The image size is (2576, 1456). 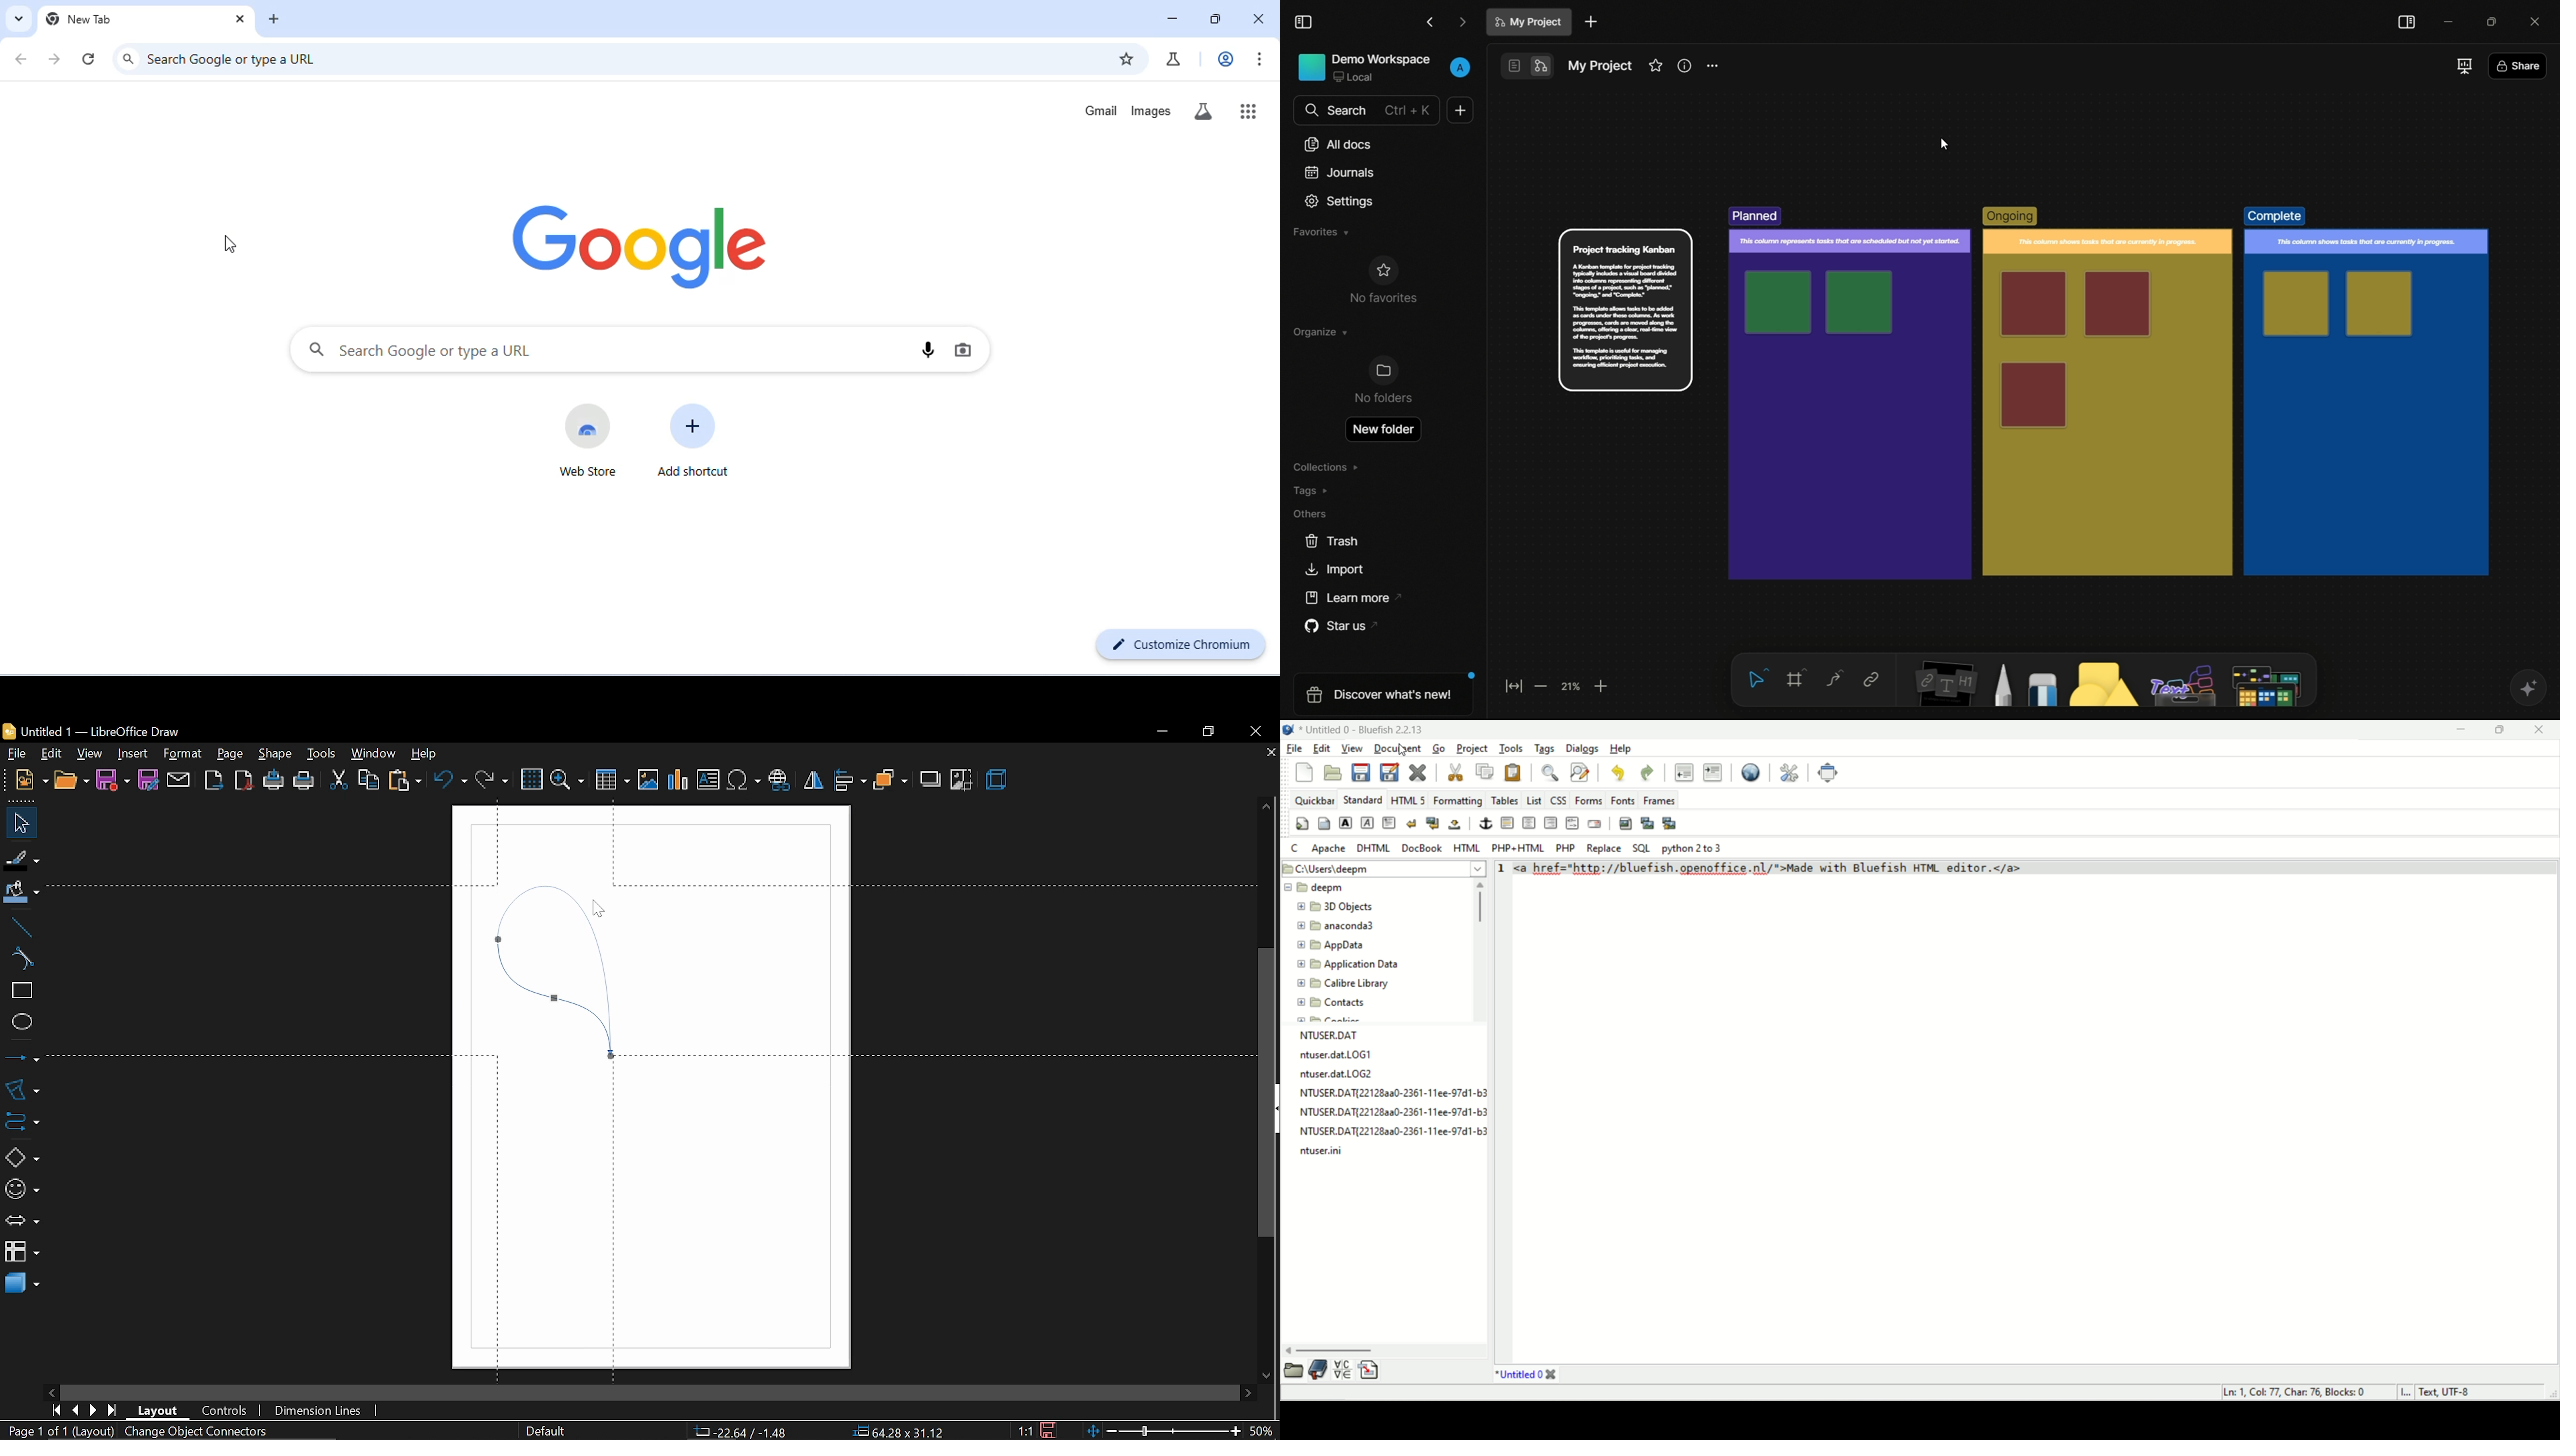 I want to click on arrange, so click(x=890, y=780).